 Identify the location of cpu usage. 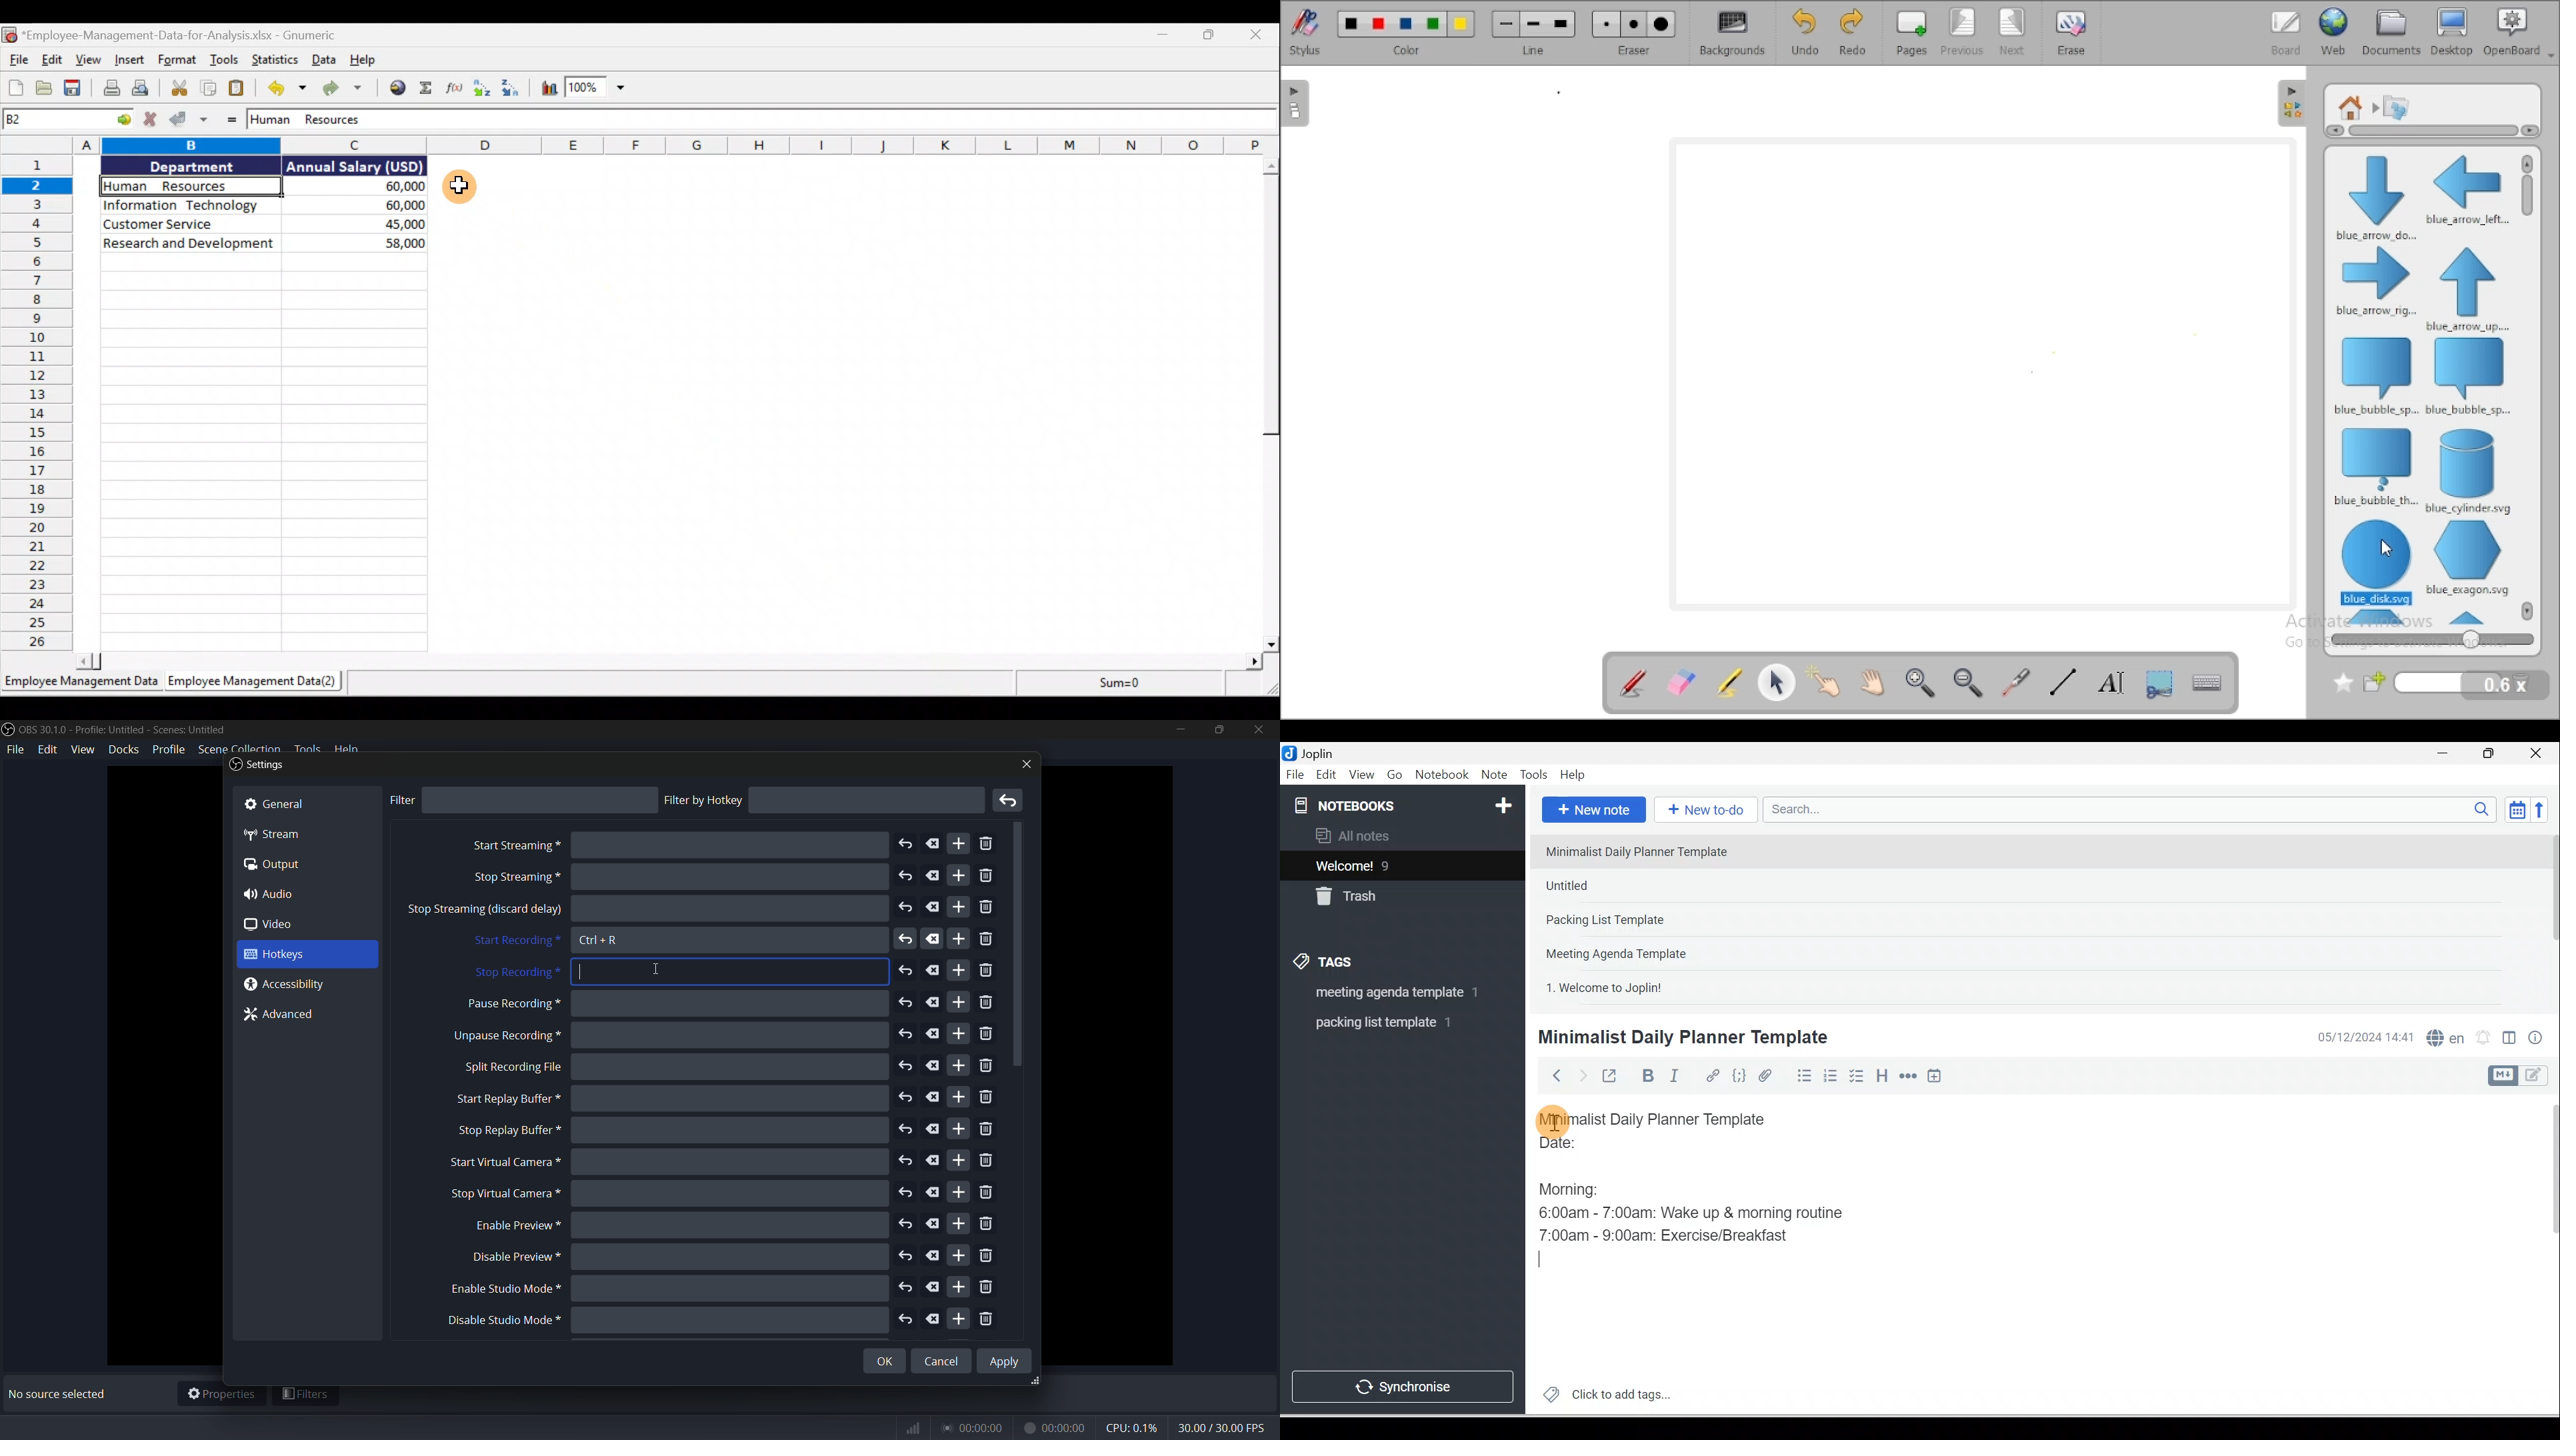
(1133, 1427).